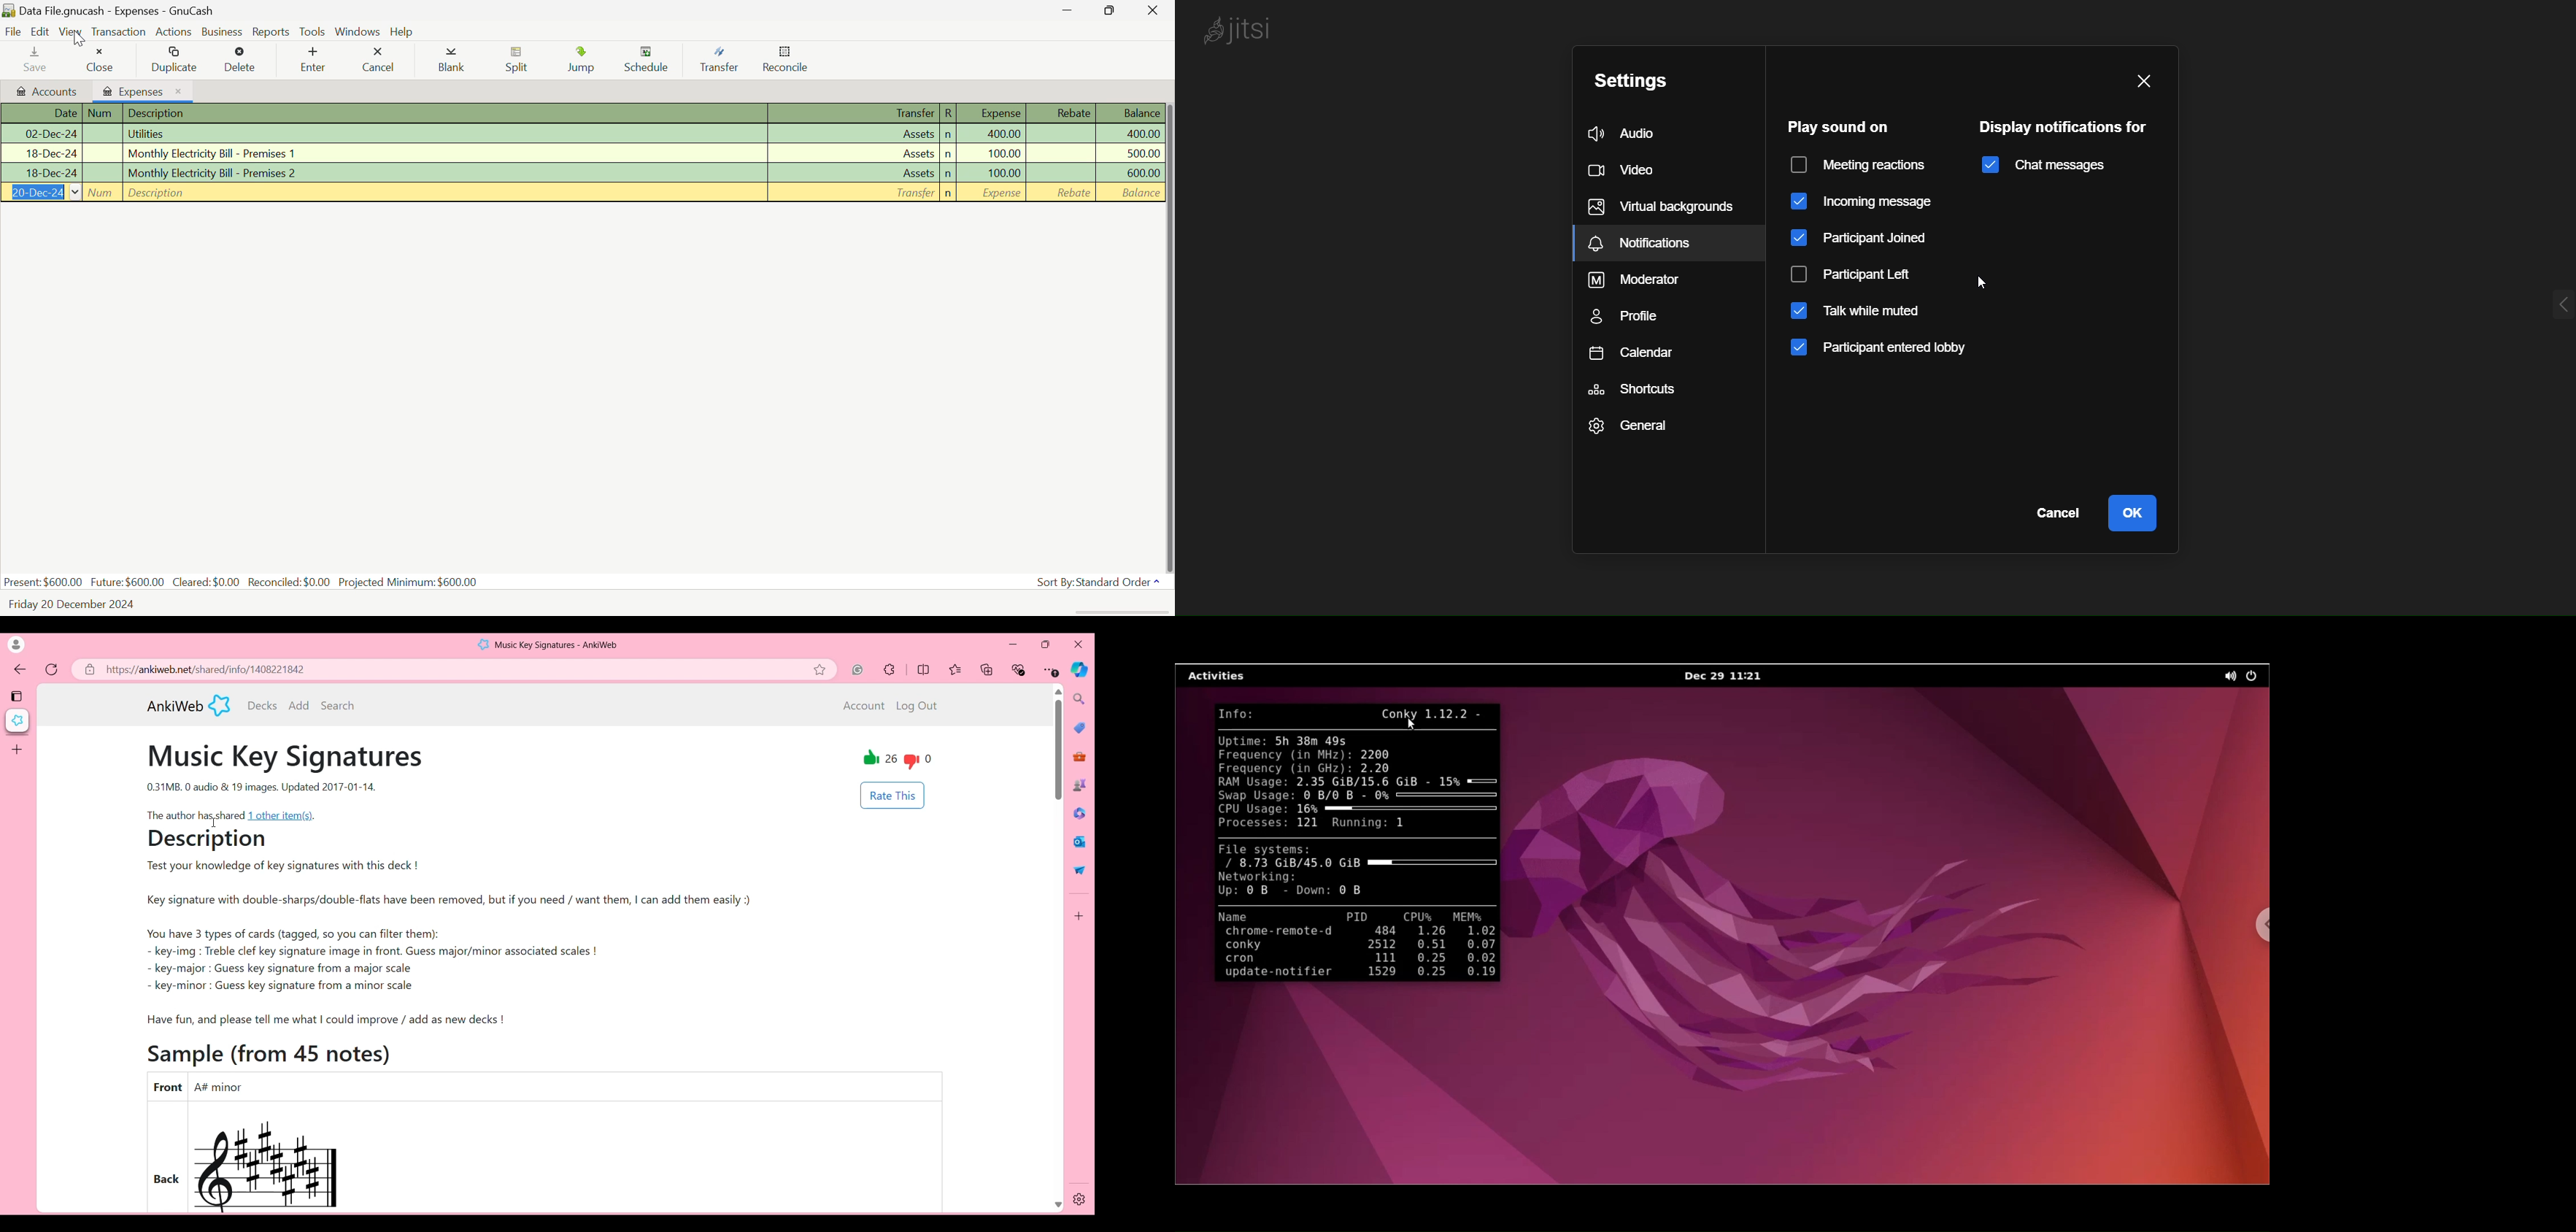 This screenshot has height=1232, width=2576. What do you see at coordinates (890, 670) in the screenshot?
I see `Extensions` at bounding box center [890, 670].